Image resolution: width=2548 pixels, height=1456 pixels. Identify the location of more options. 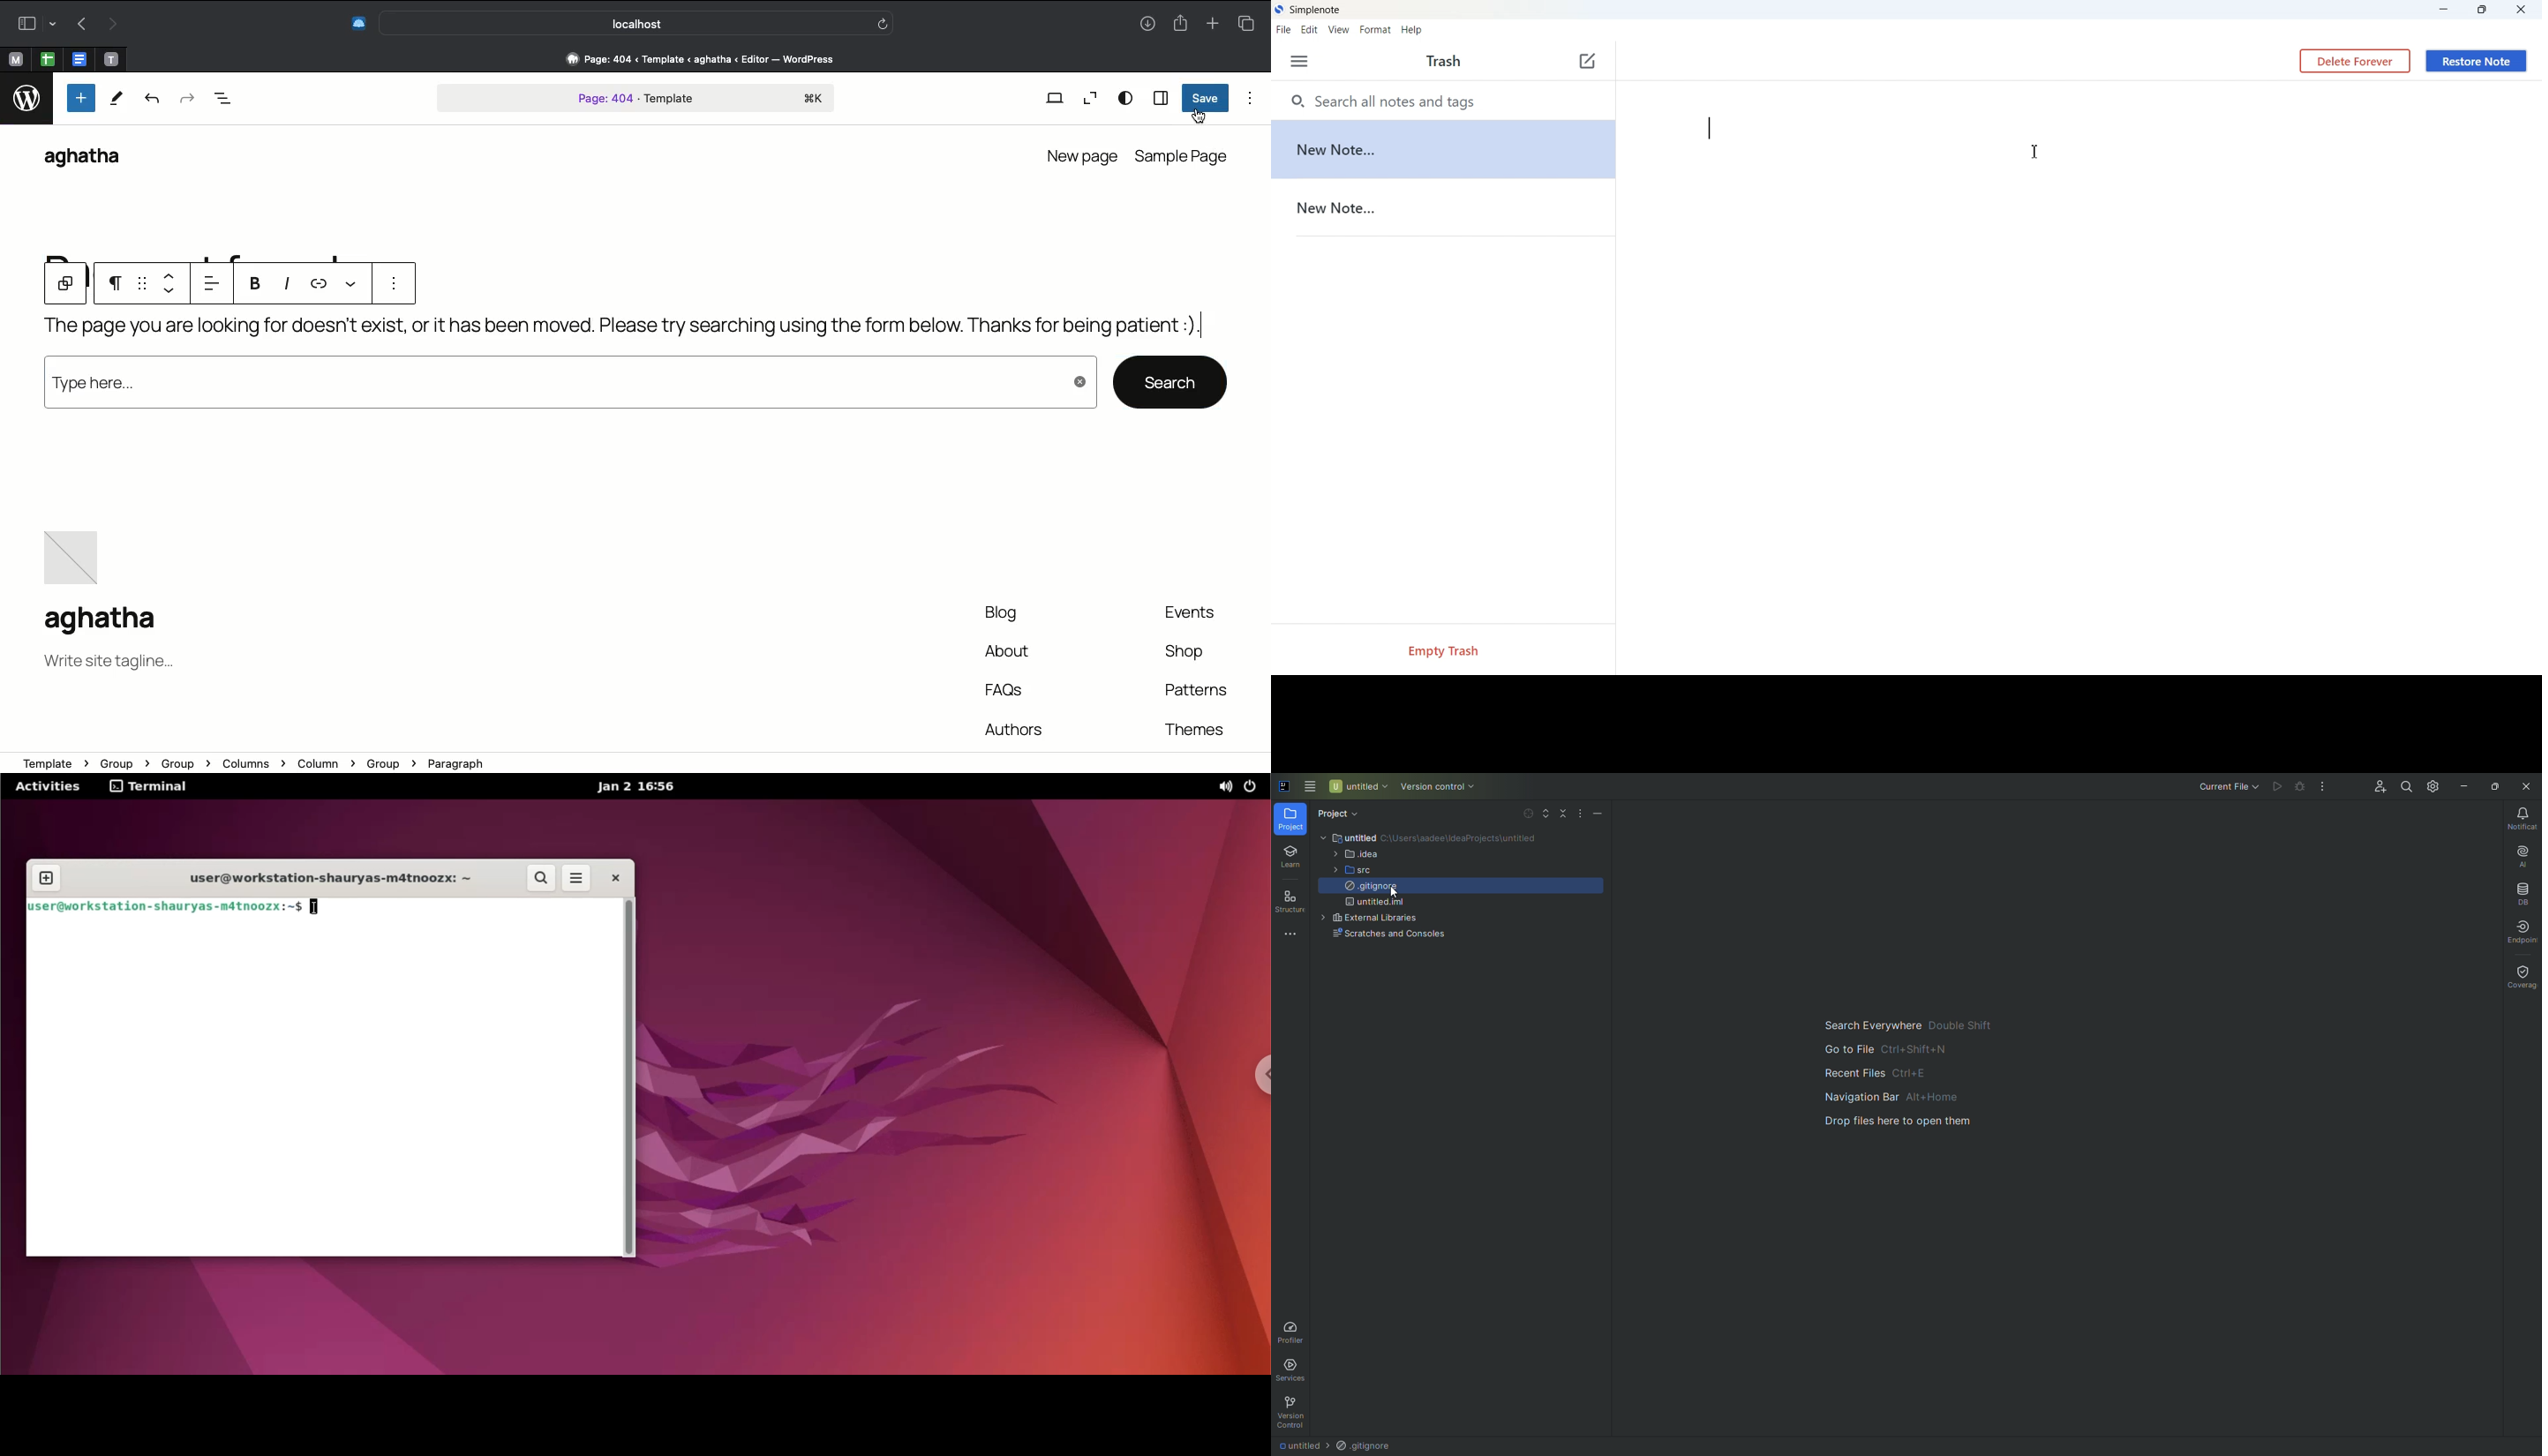
(575, 878).